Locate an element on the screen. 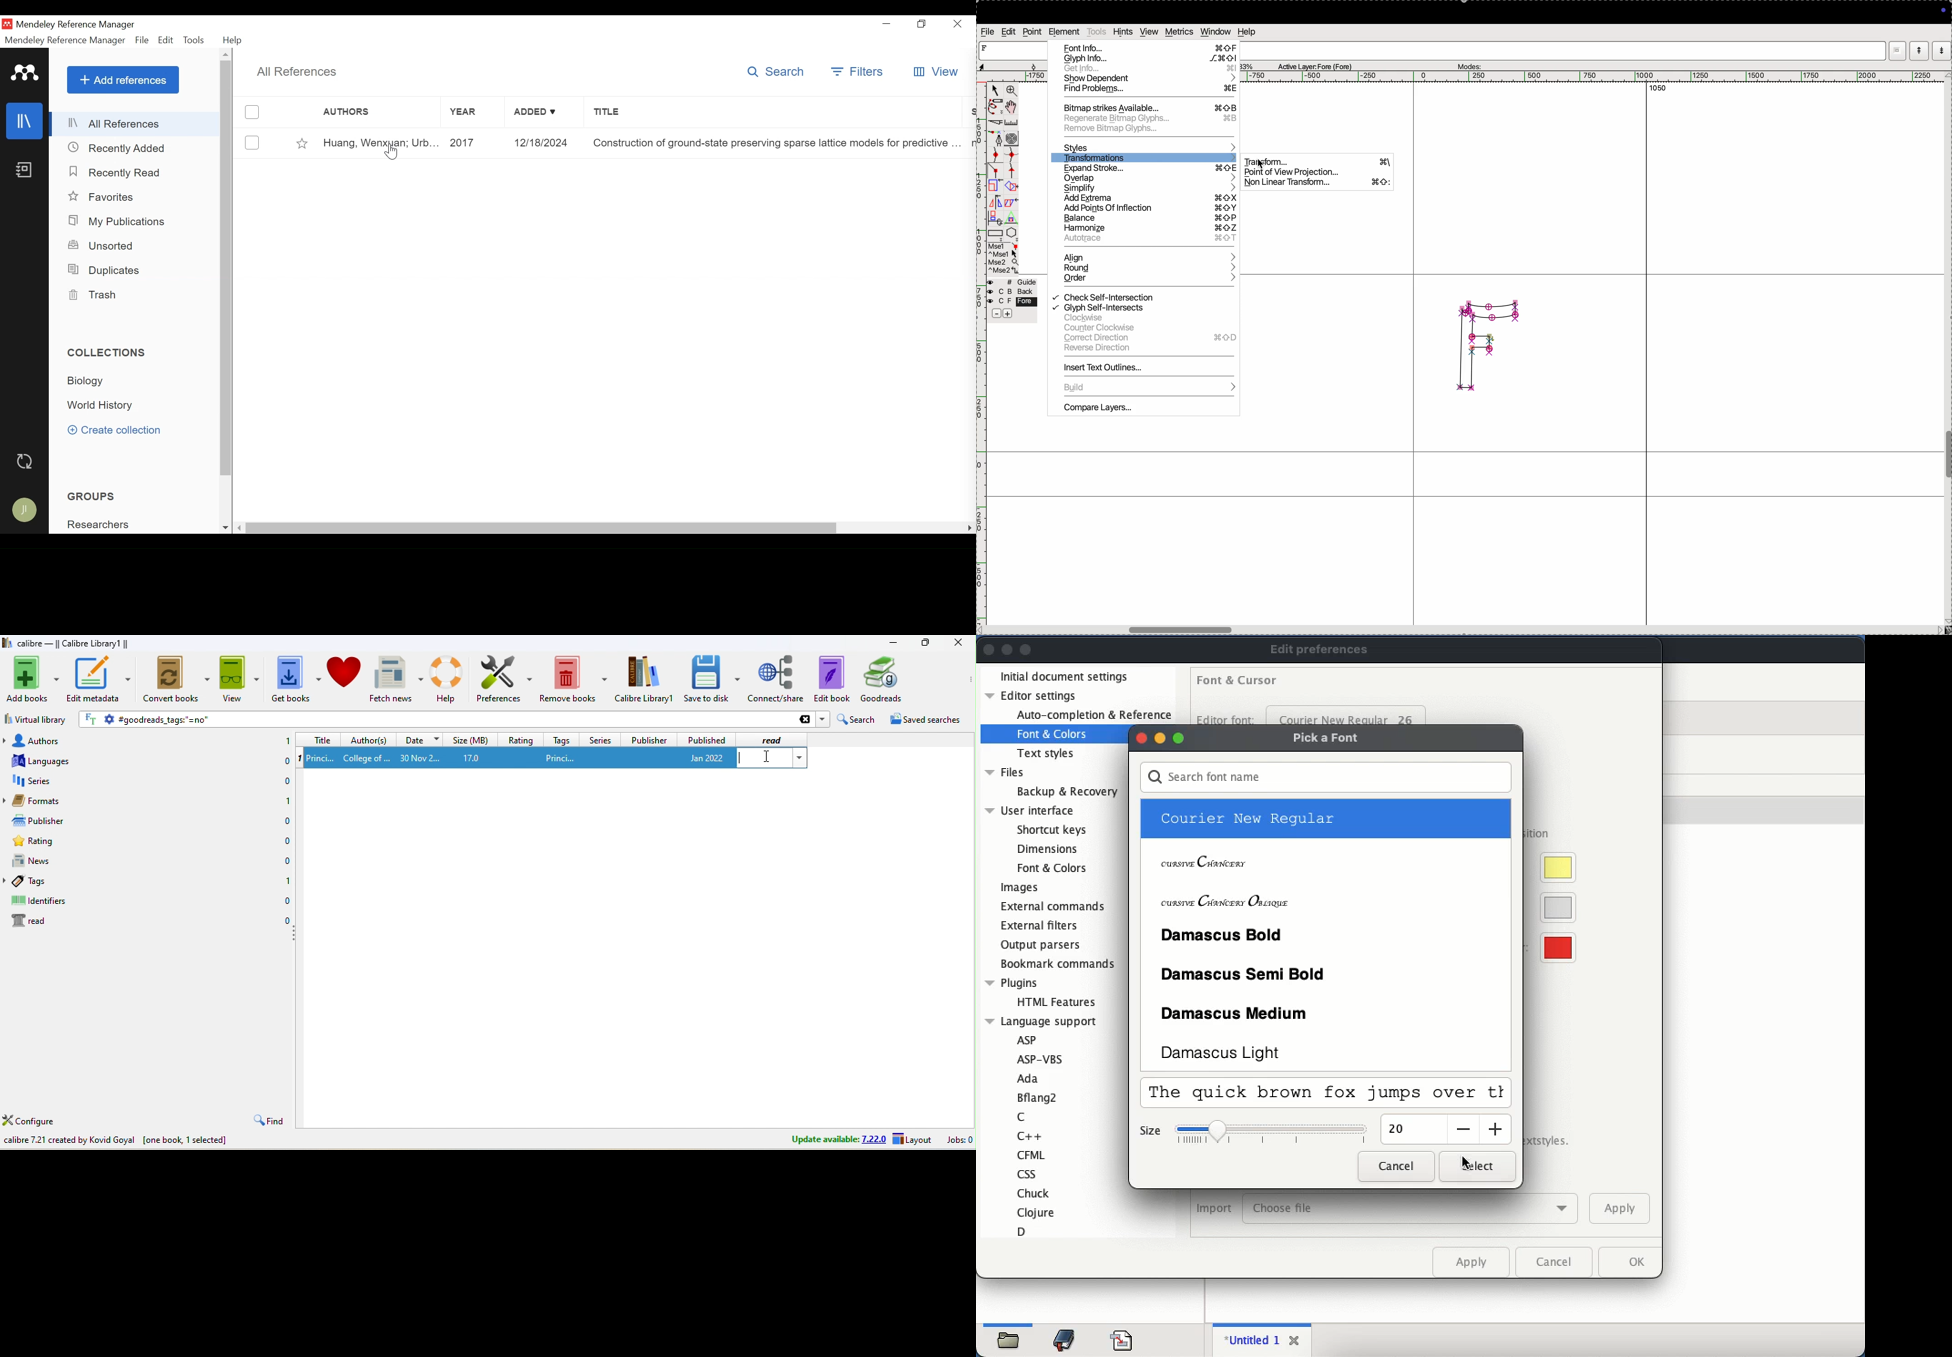 This screenshot has width=1960, height=1372. duplicate is located at coordinates (993, 219).